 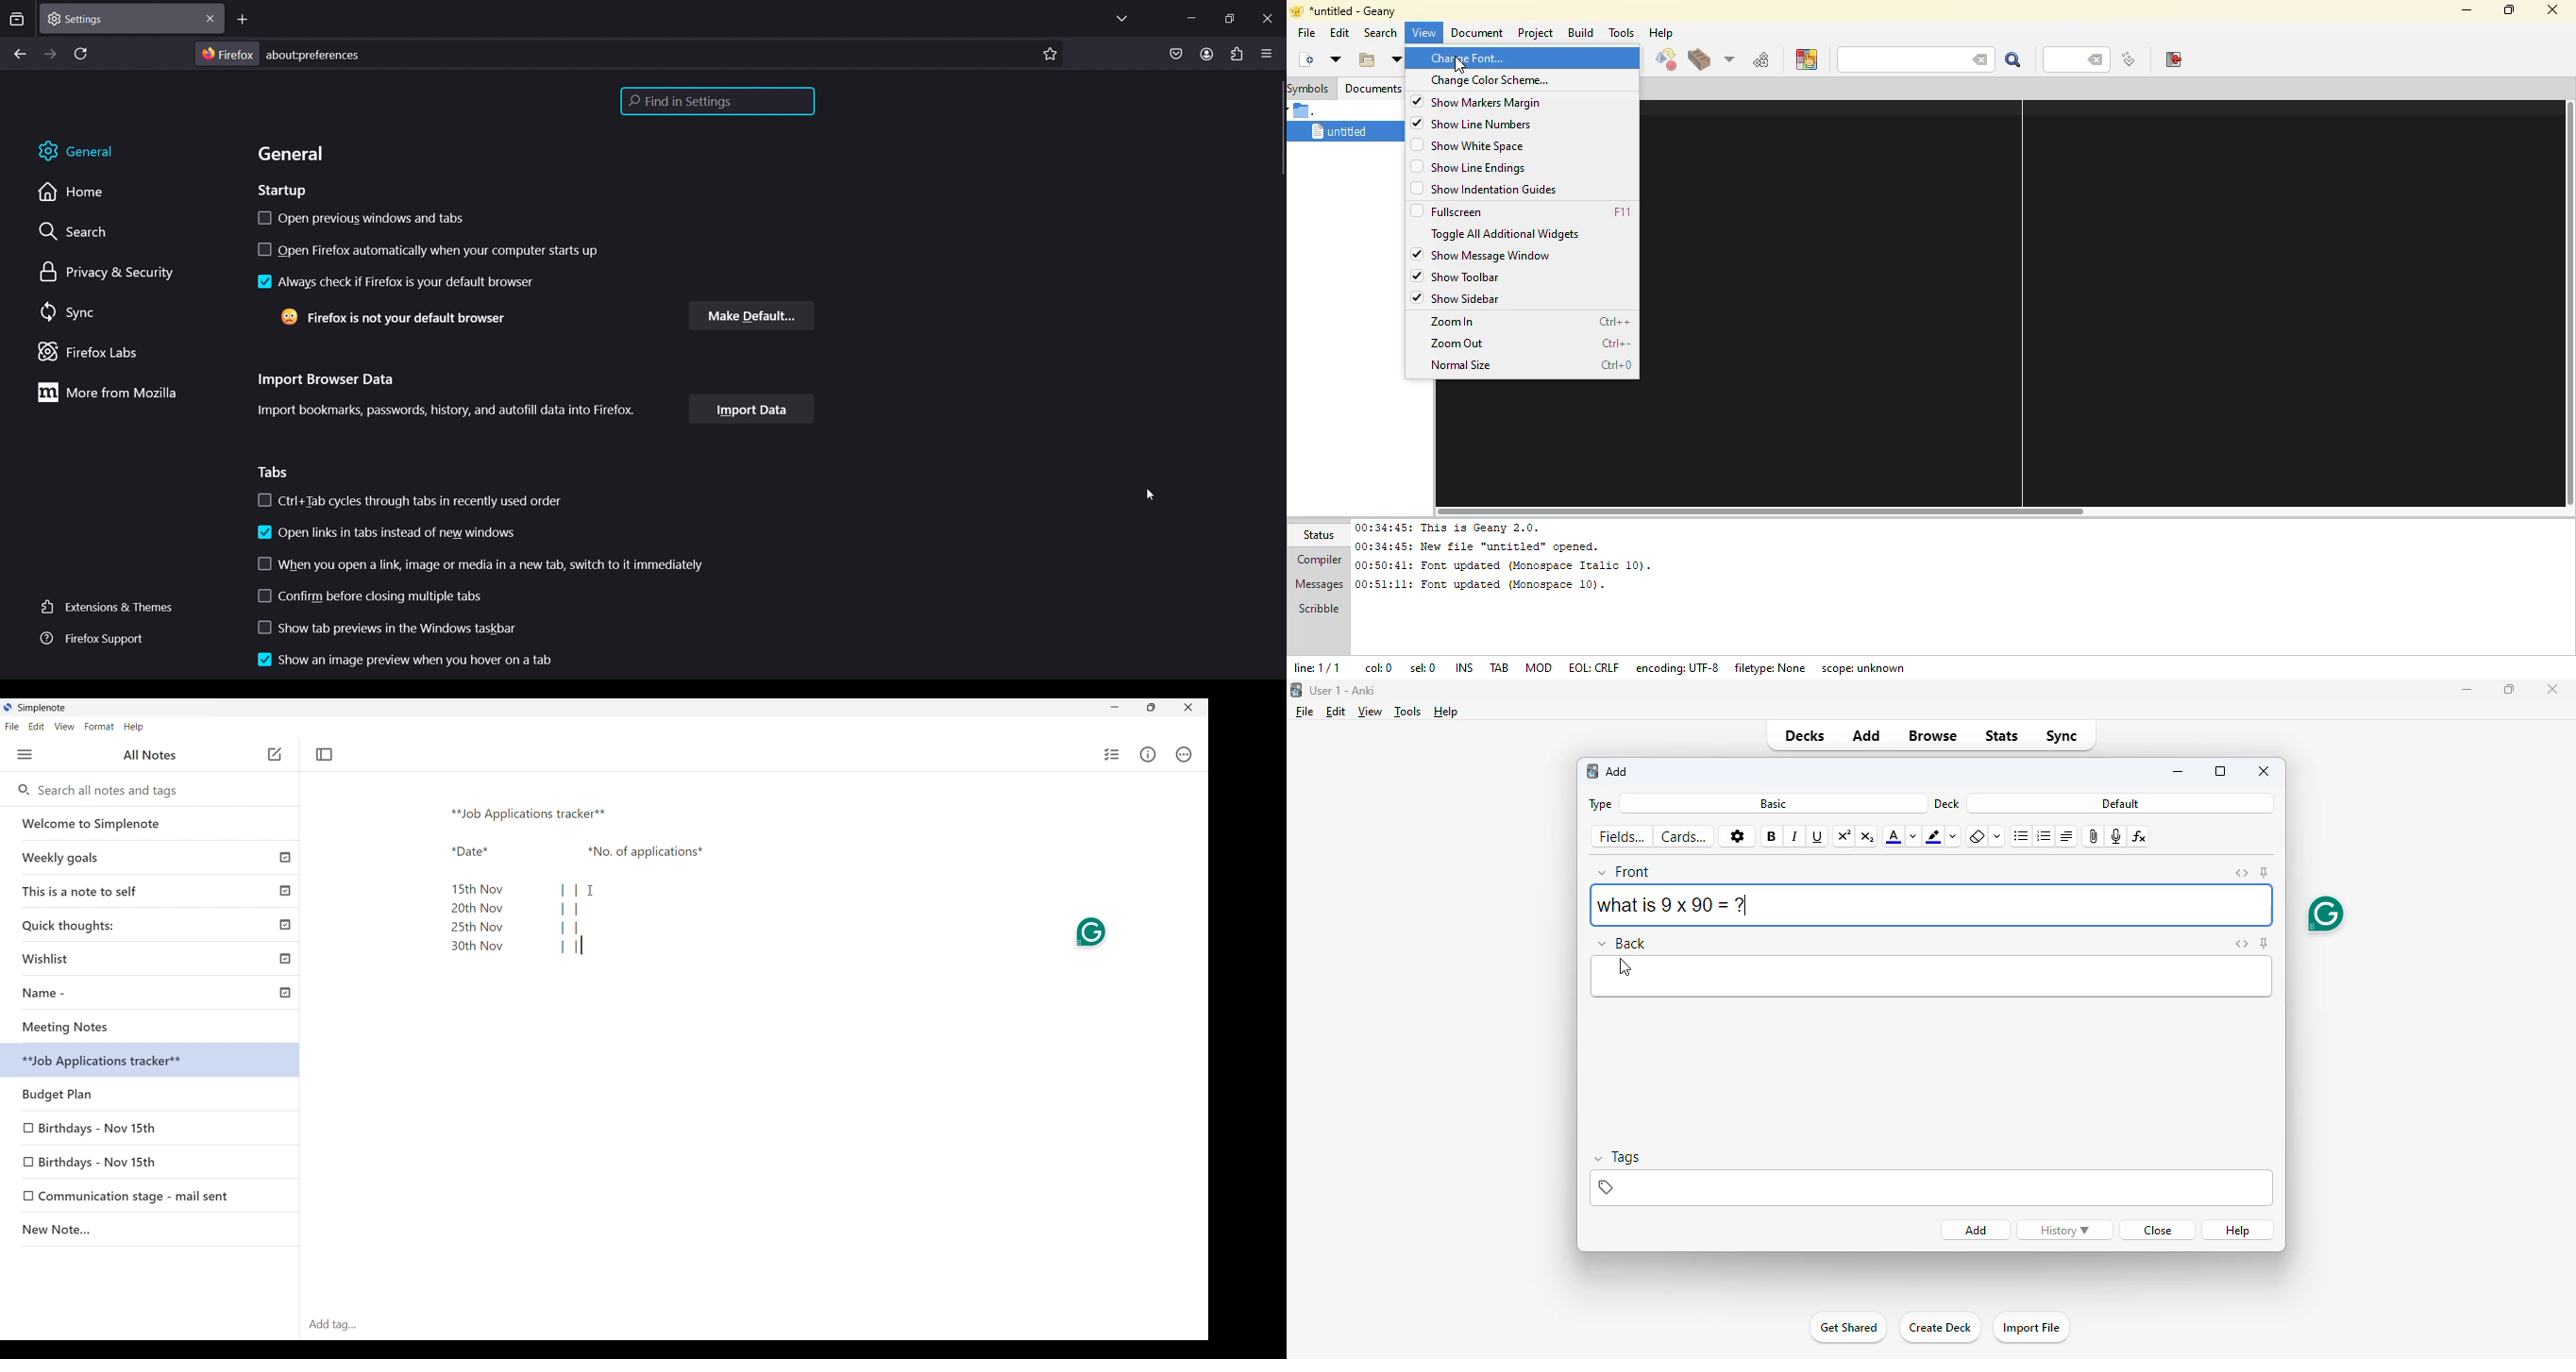 What do you see at coordinates (152, 924) in the screenshot?
I see `Quick thoughts` at bounding box center [152, 924].